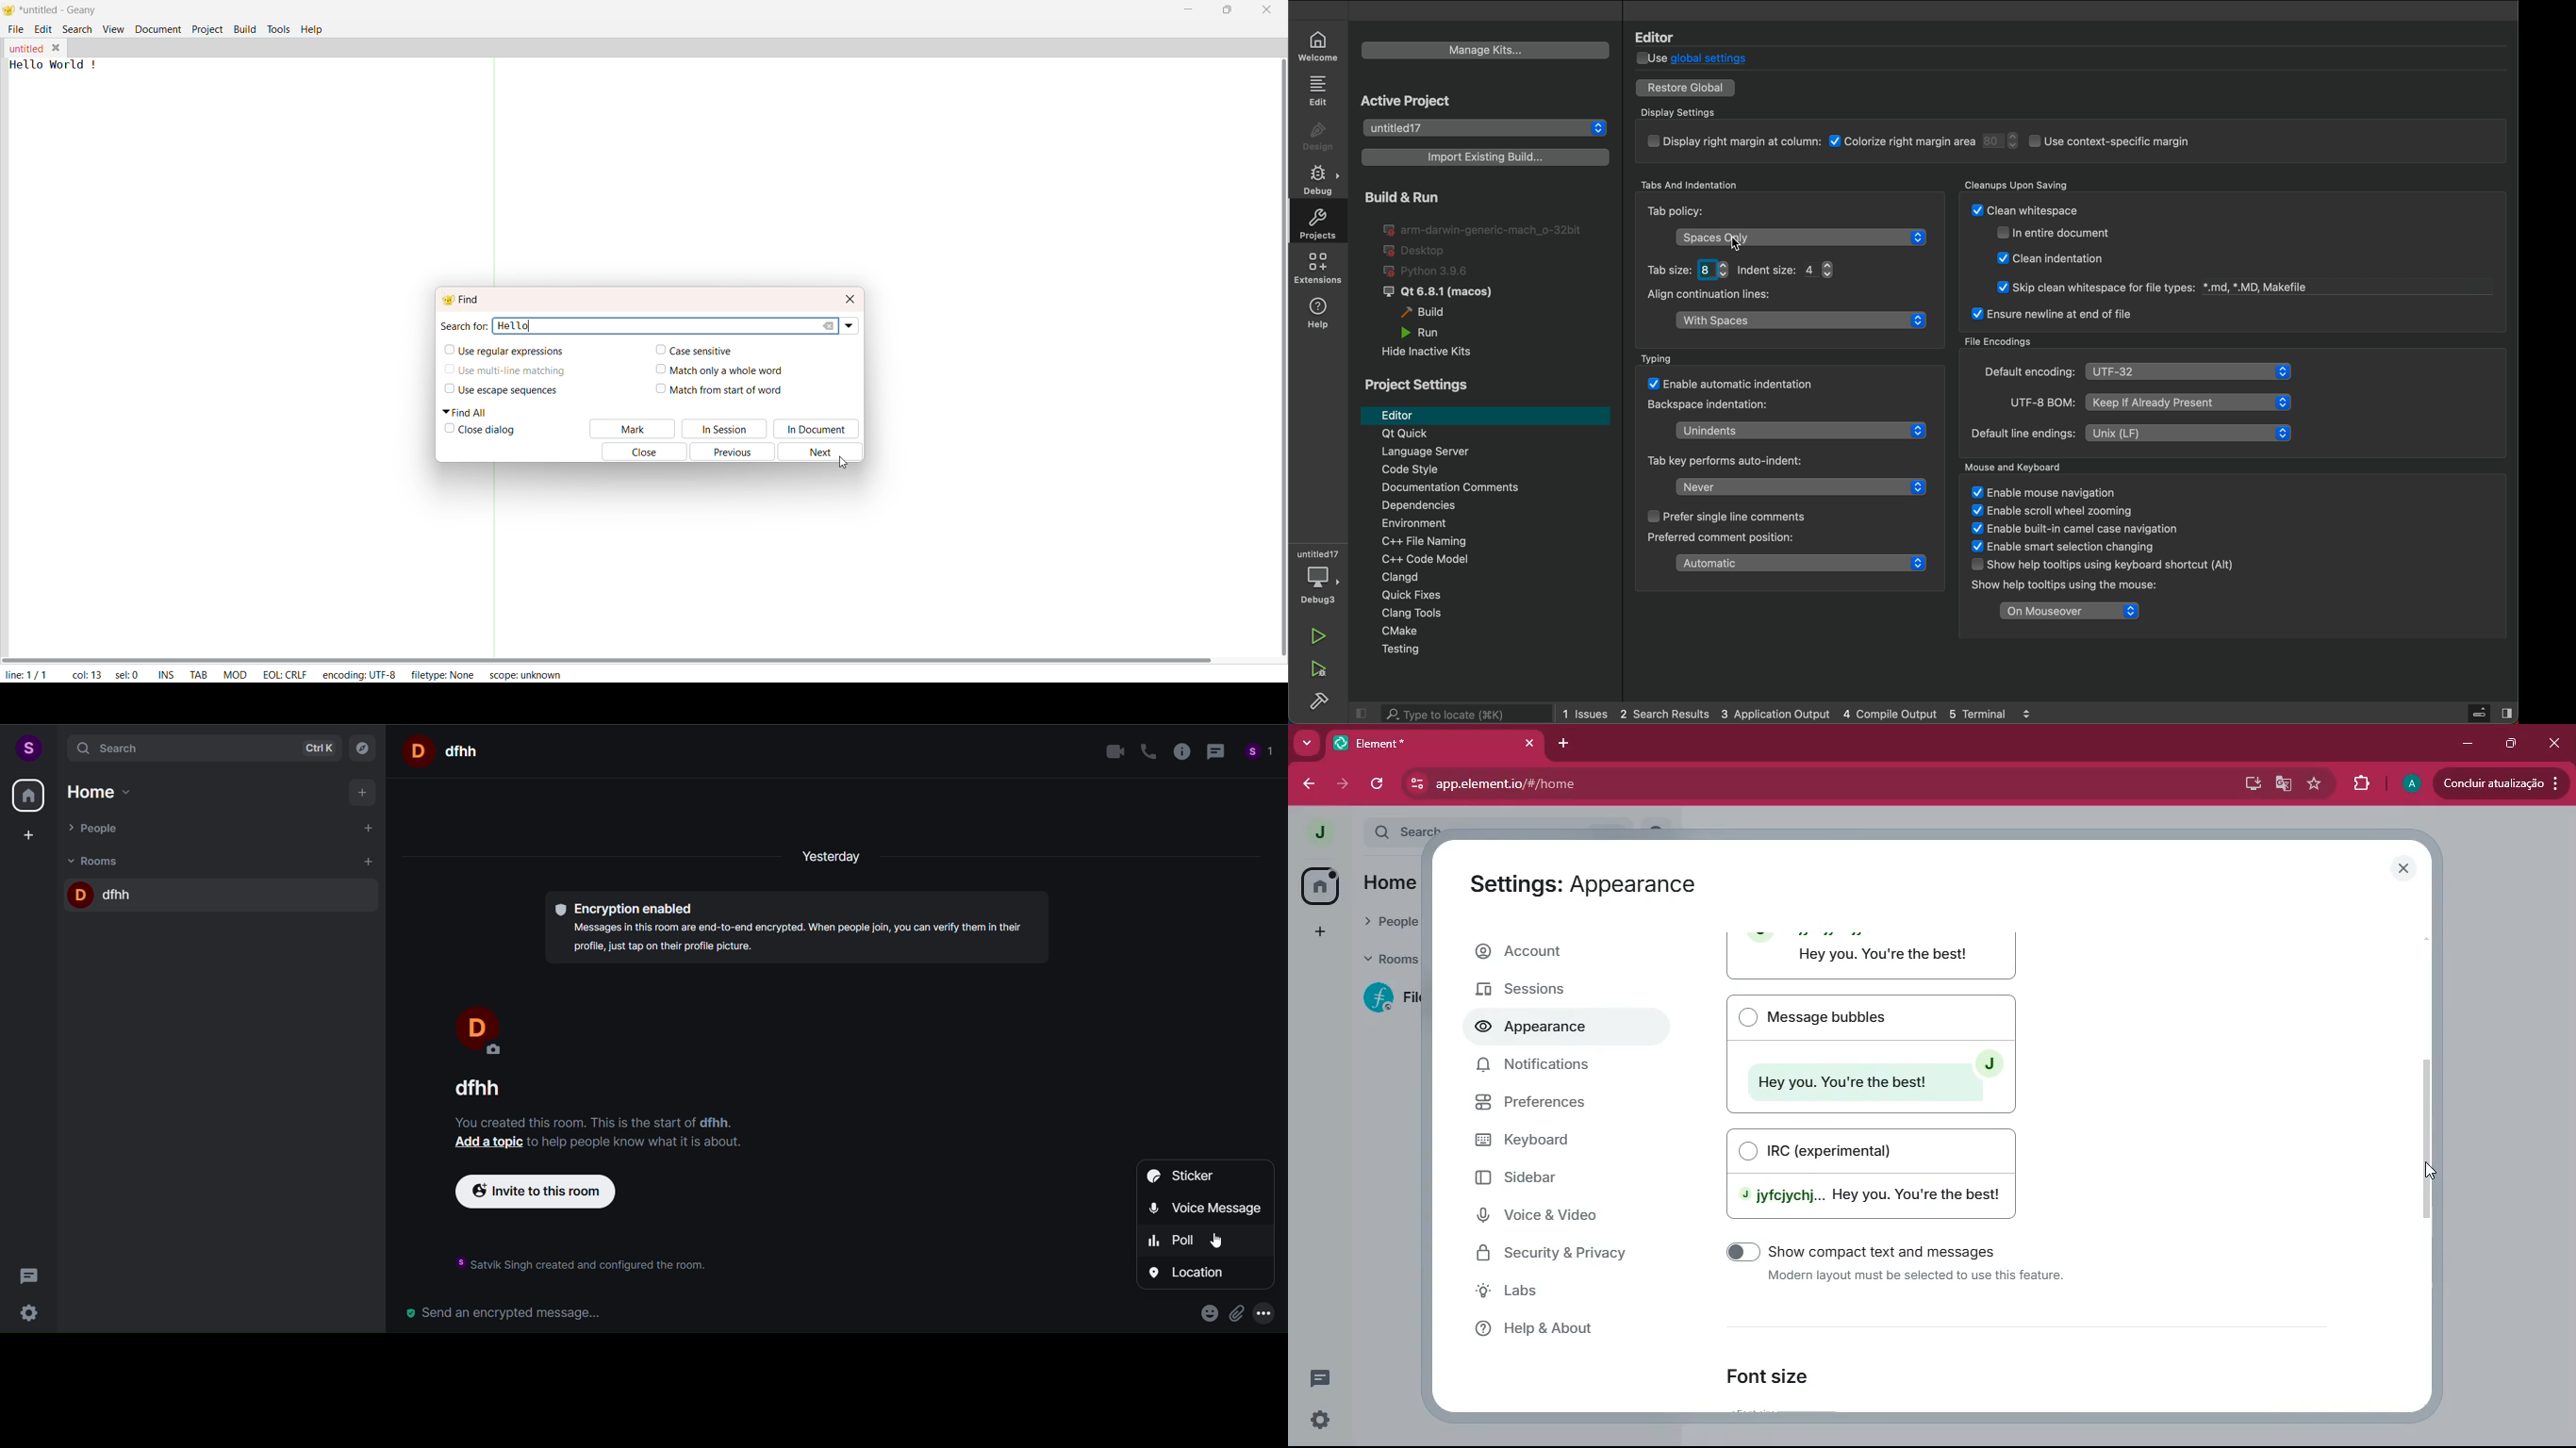 The height and width of the screenshot is (1456, 2576). I want to click on Skip clean whitespace for file types: *.md, *.MD, Makefile, so click(2146, 285).